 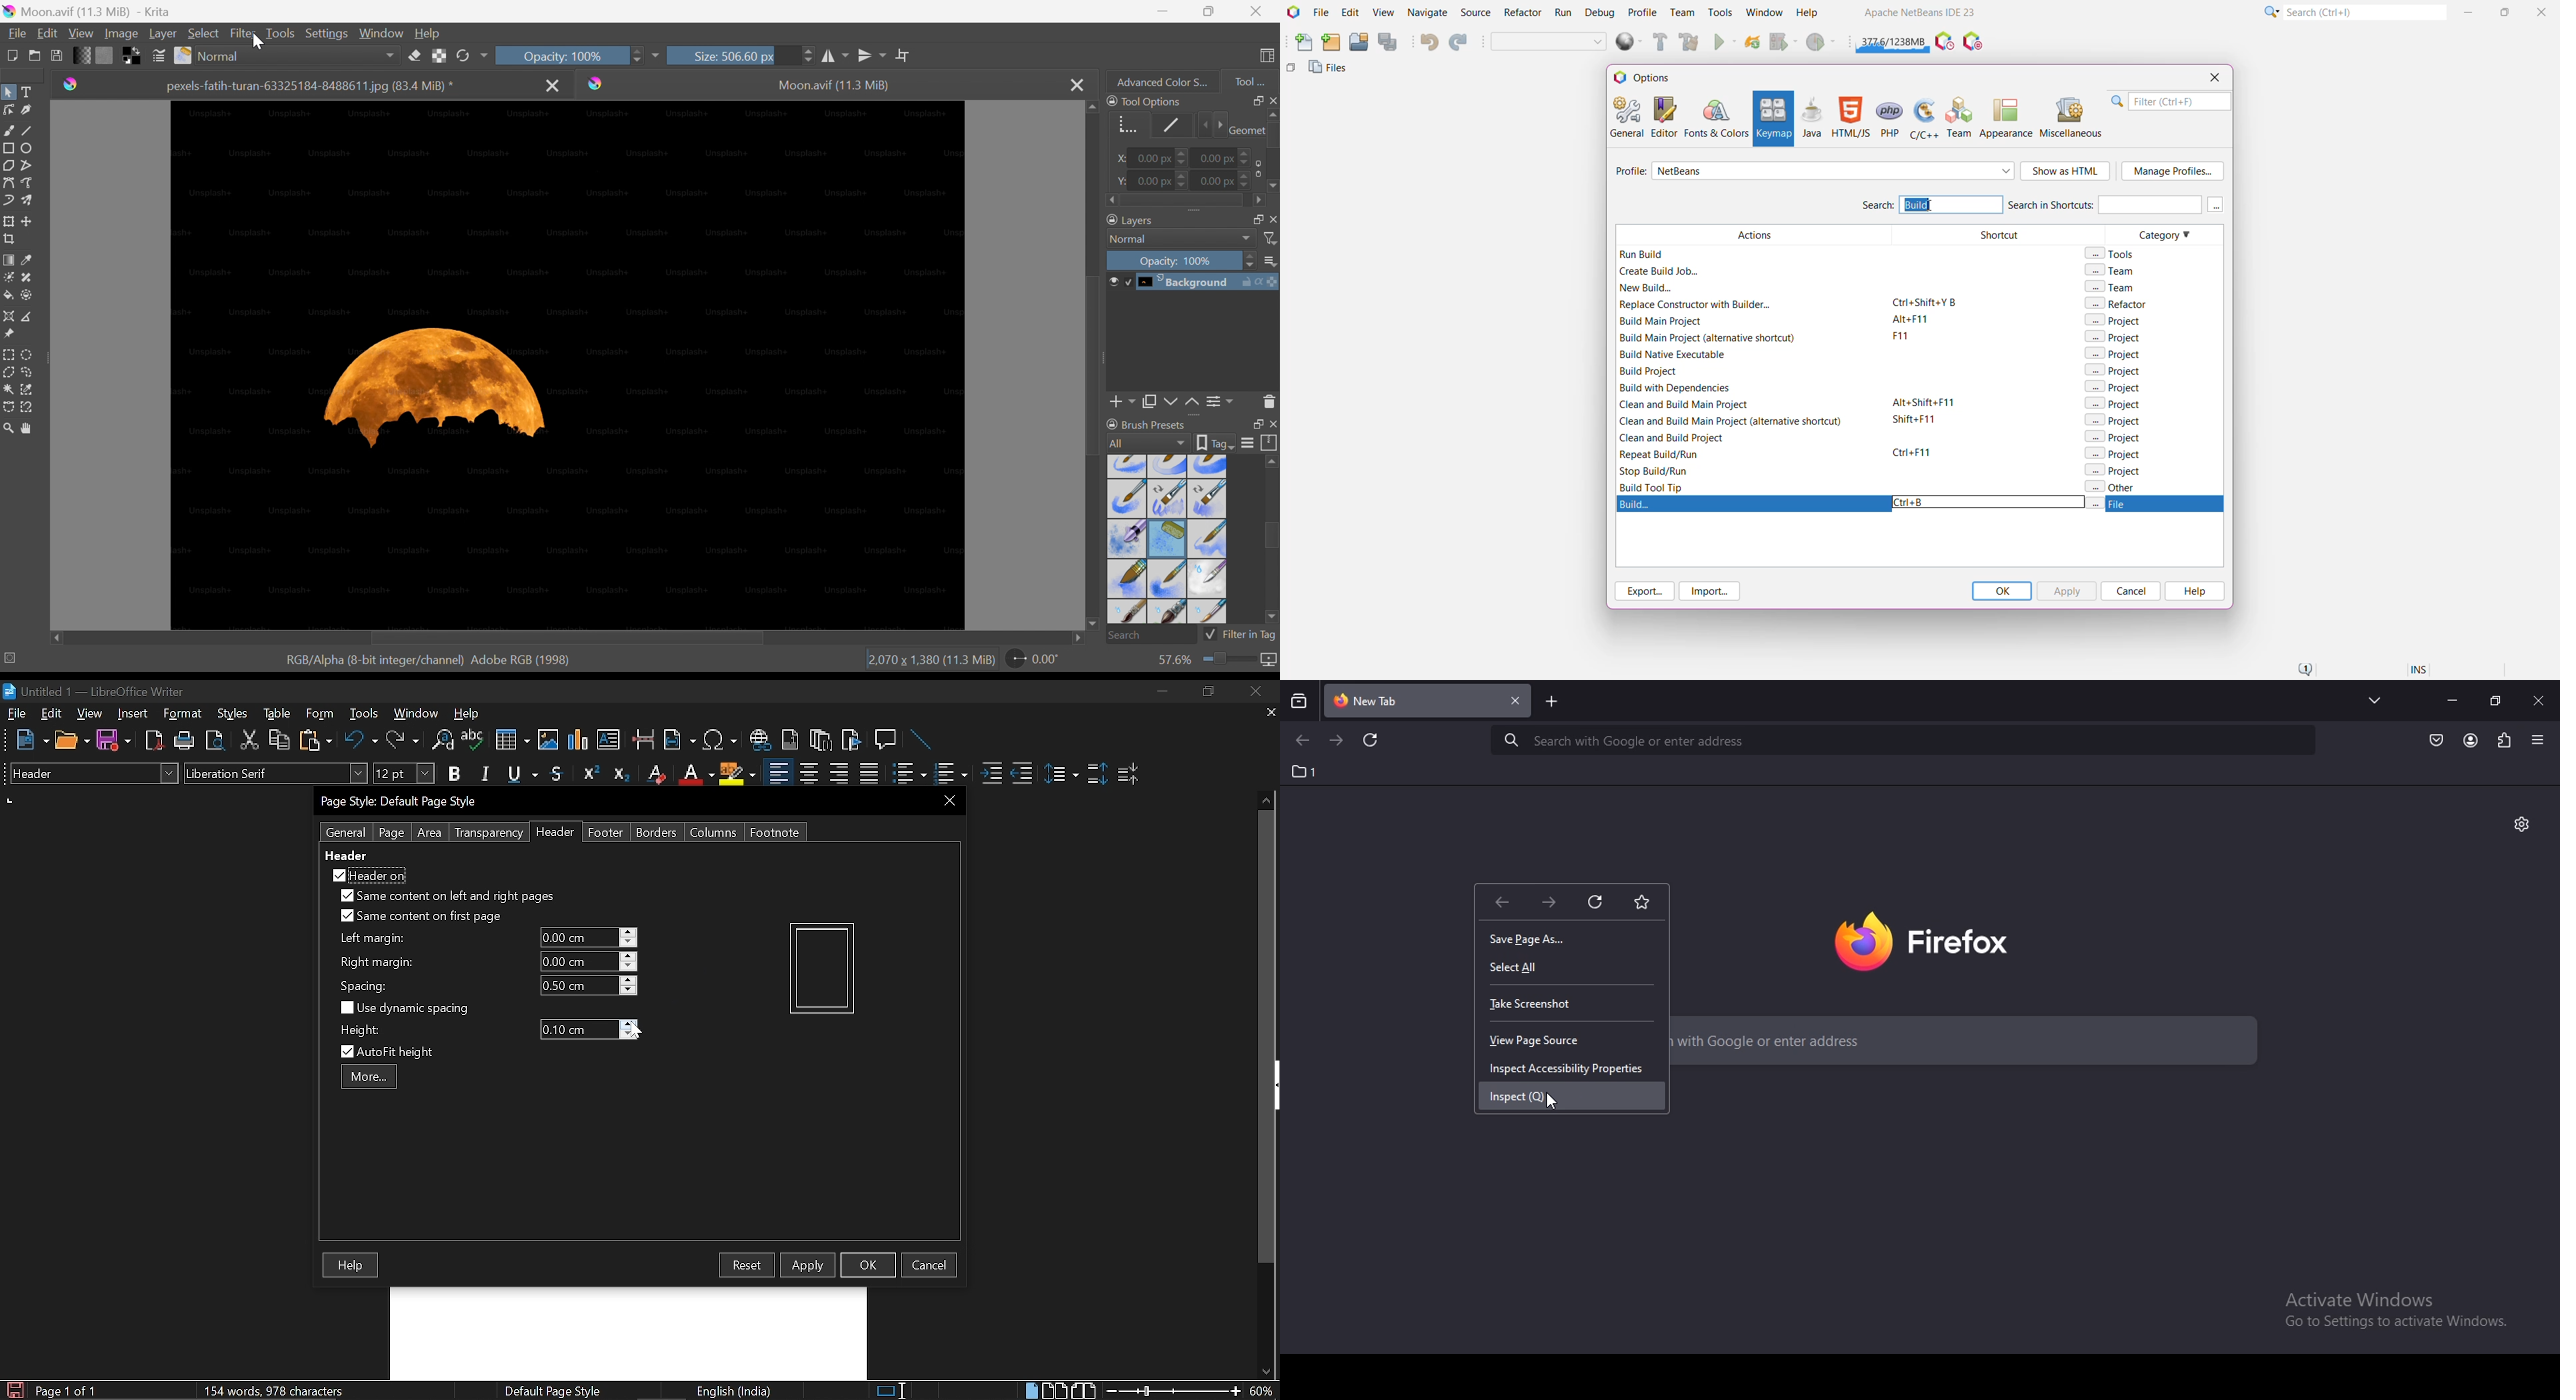 I want to click on Cut, so click(x=250, y=740).